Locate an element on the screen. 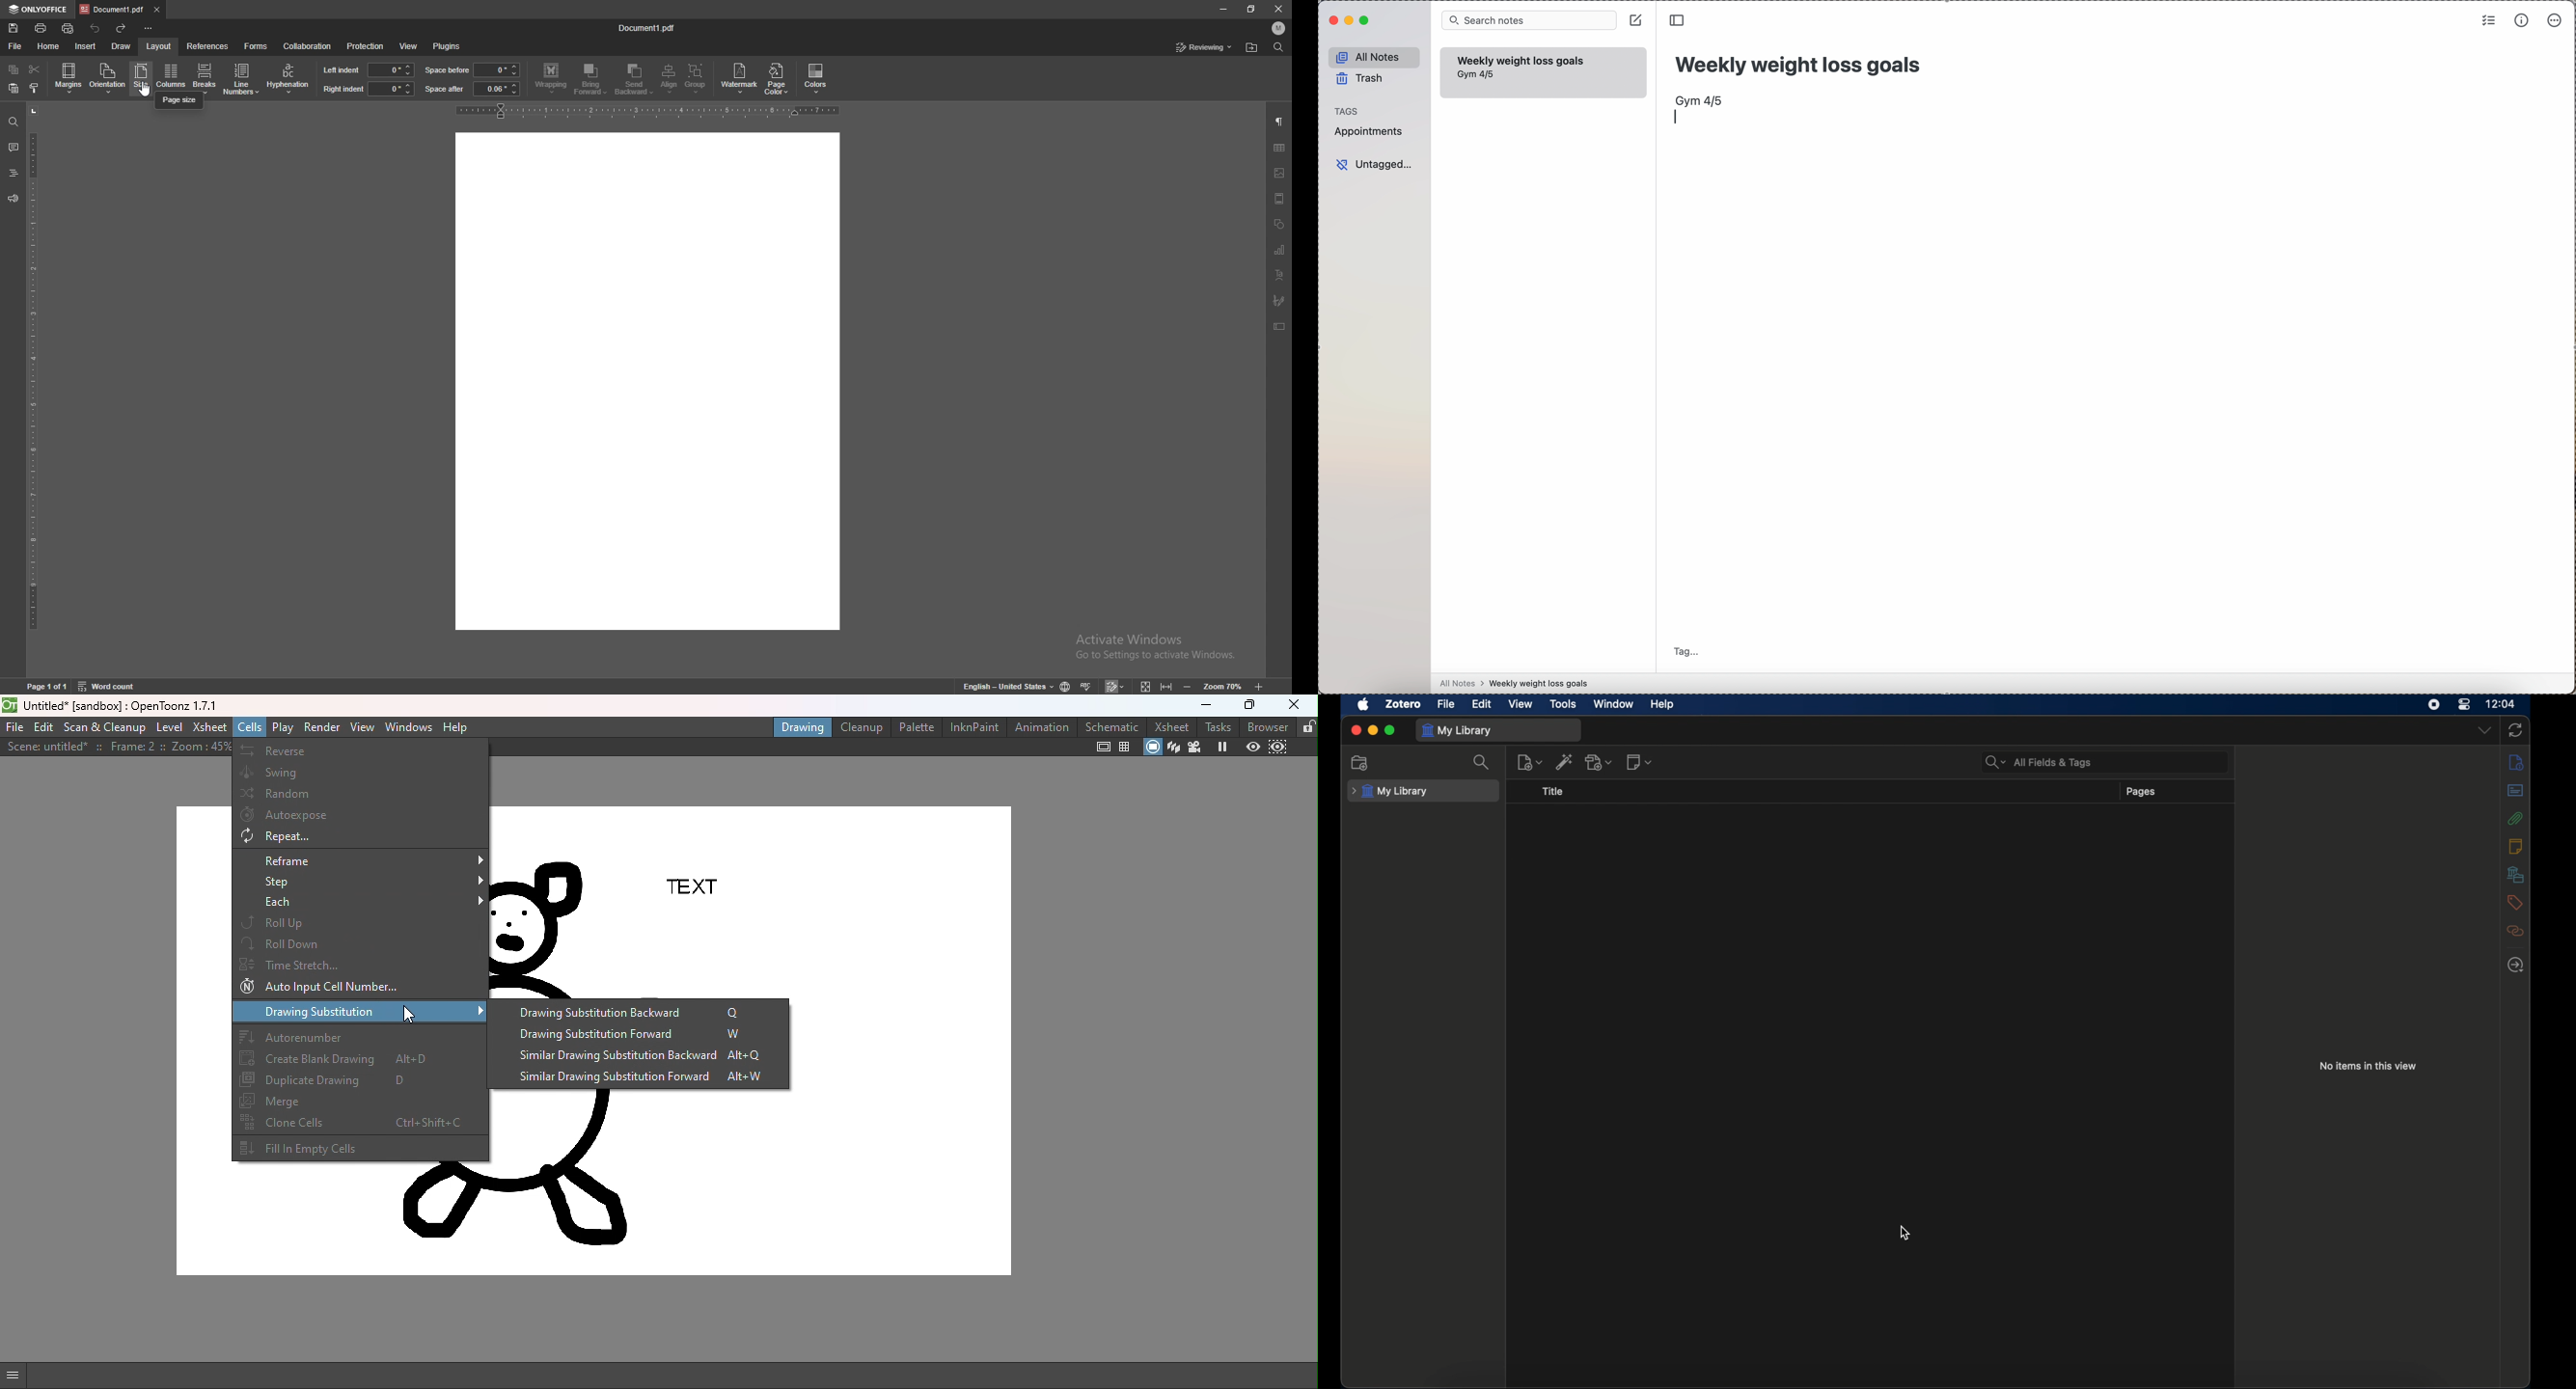 The image size is (2576, 1400). table is located at coordinates (1280, 147).